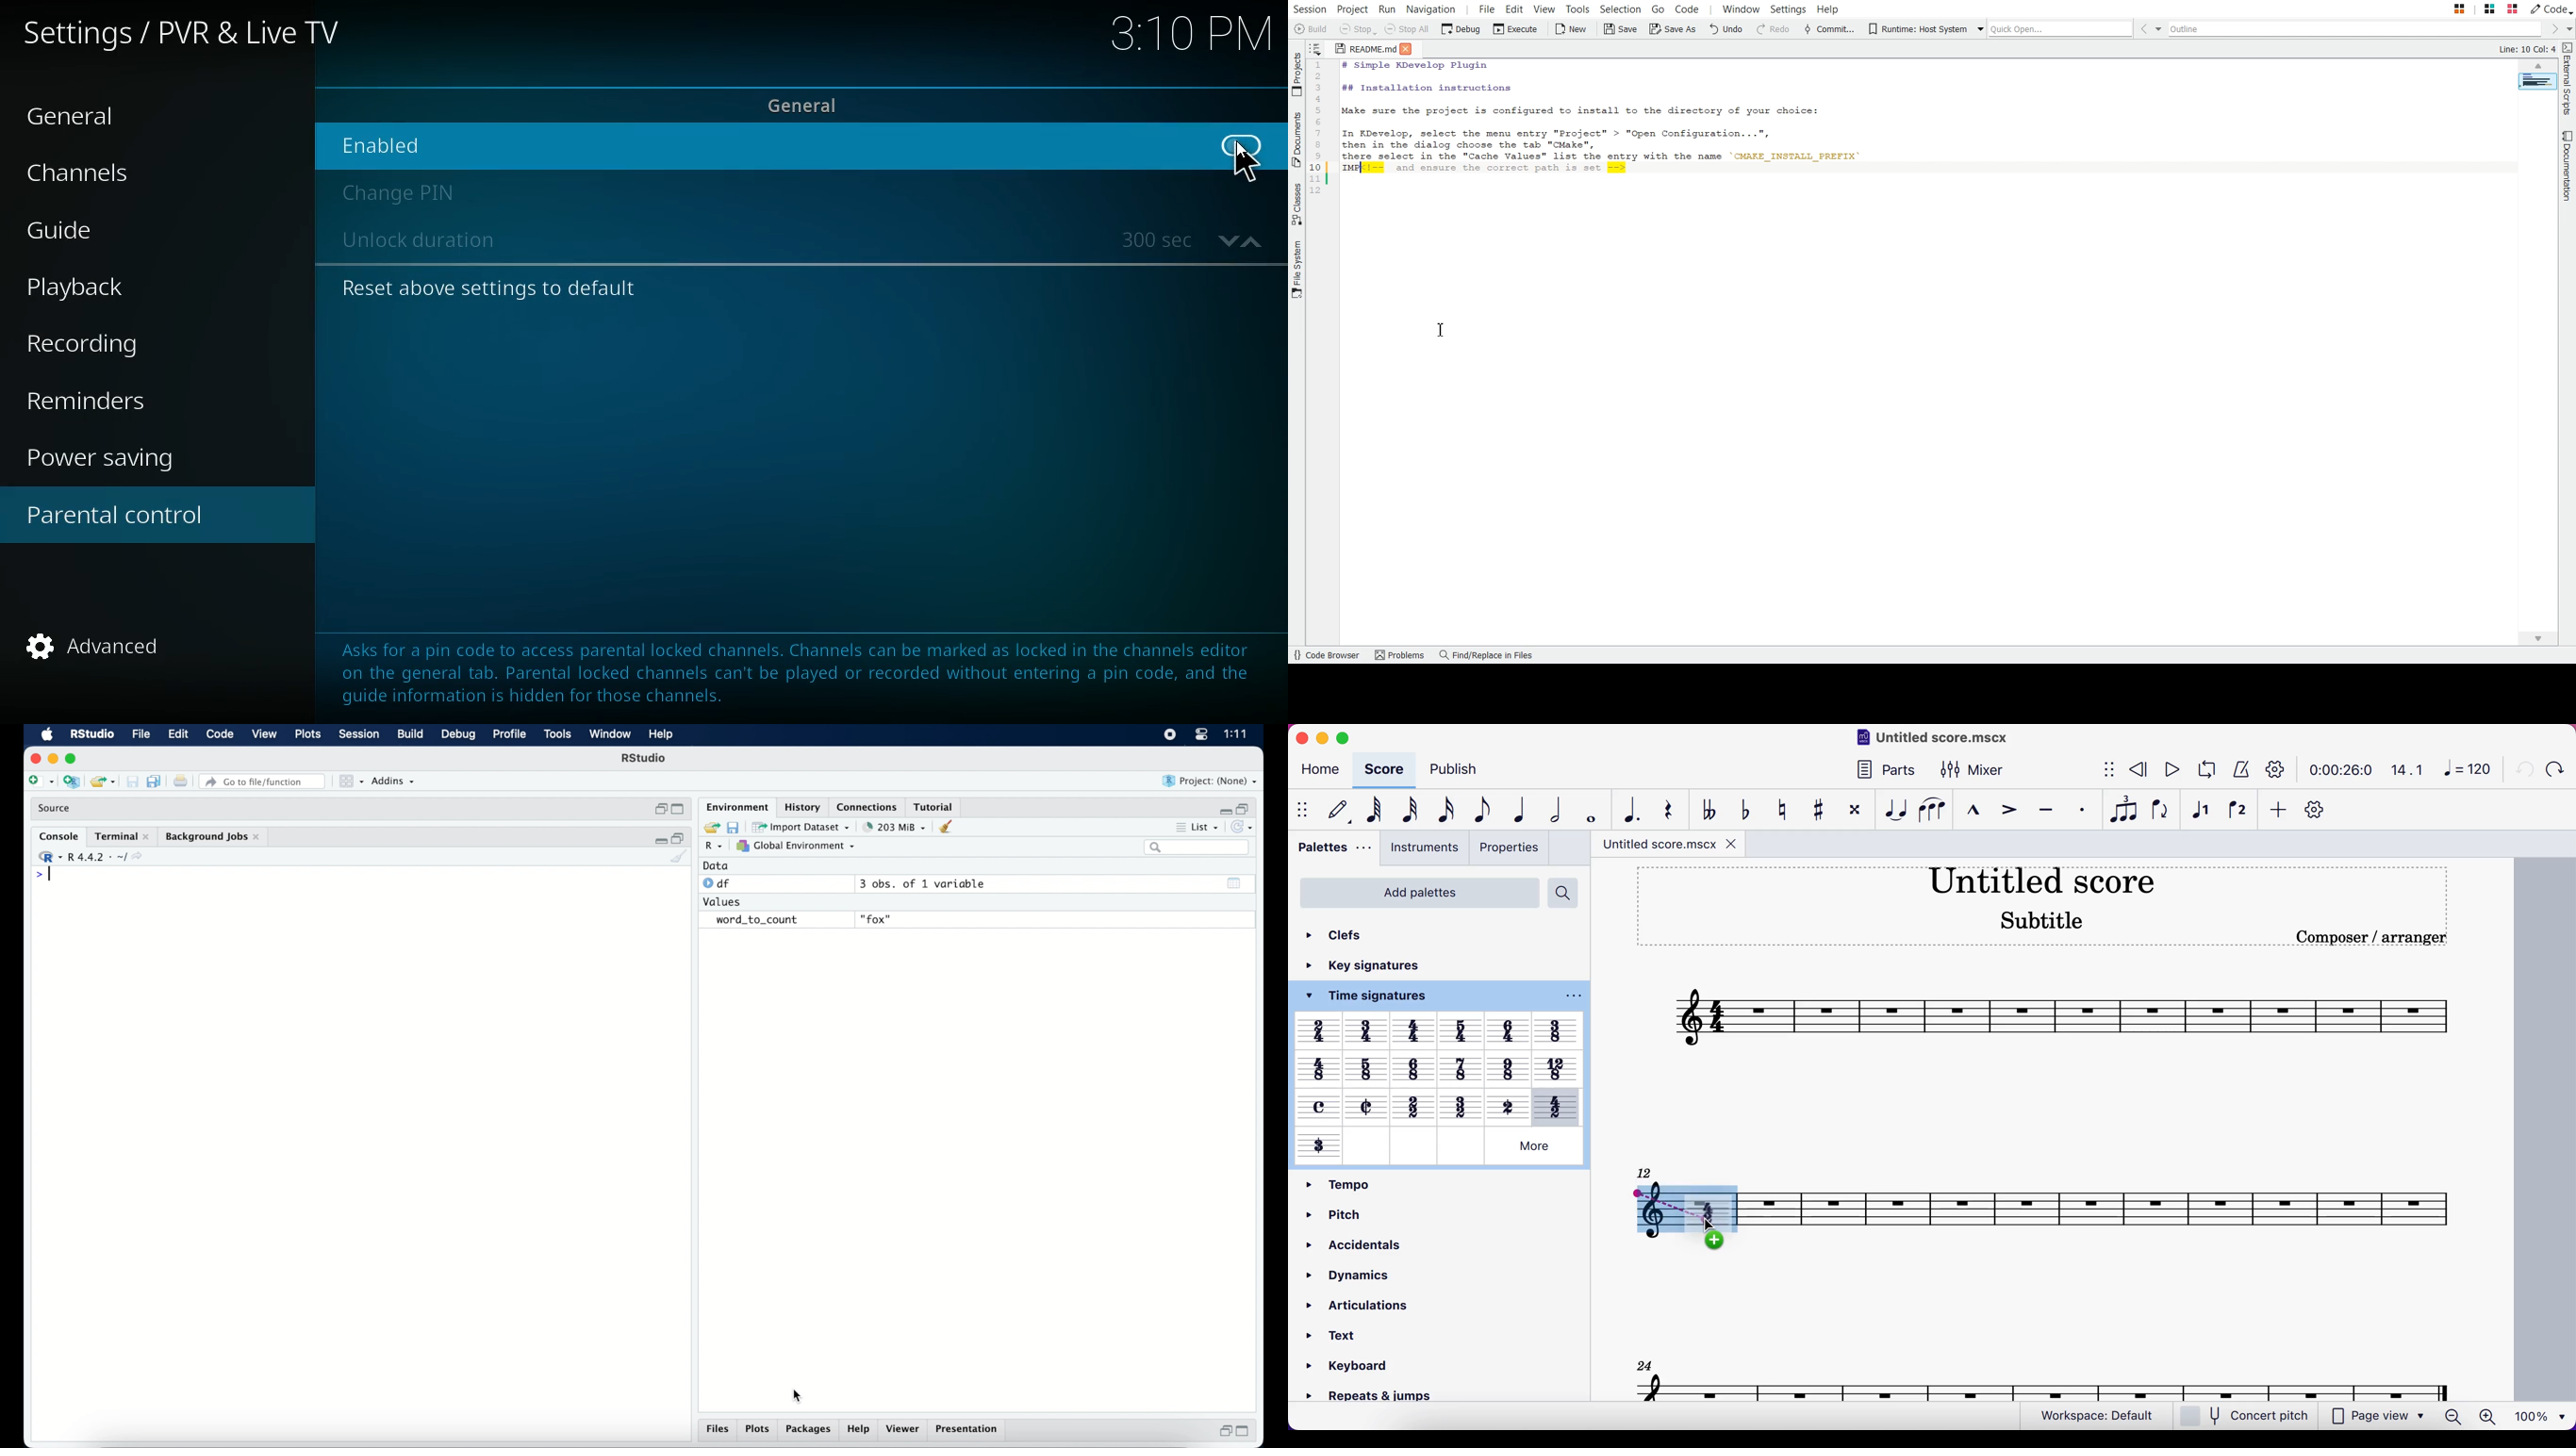  Describe the element at coordinates (488, 288) in the screenshot. I see `reset` at that location.